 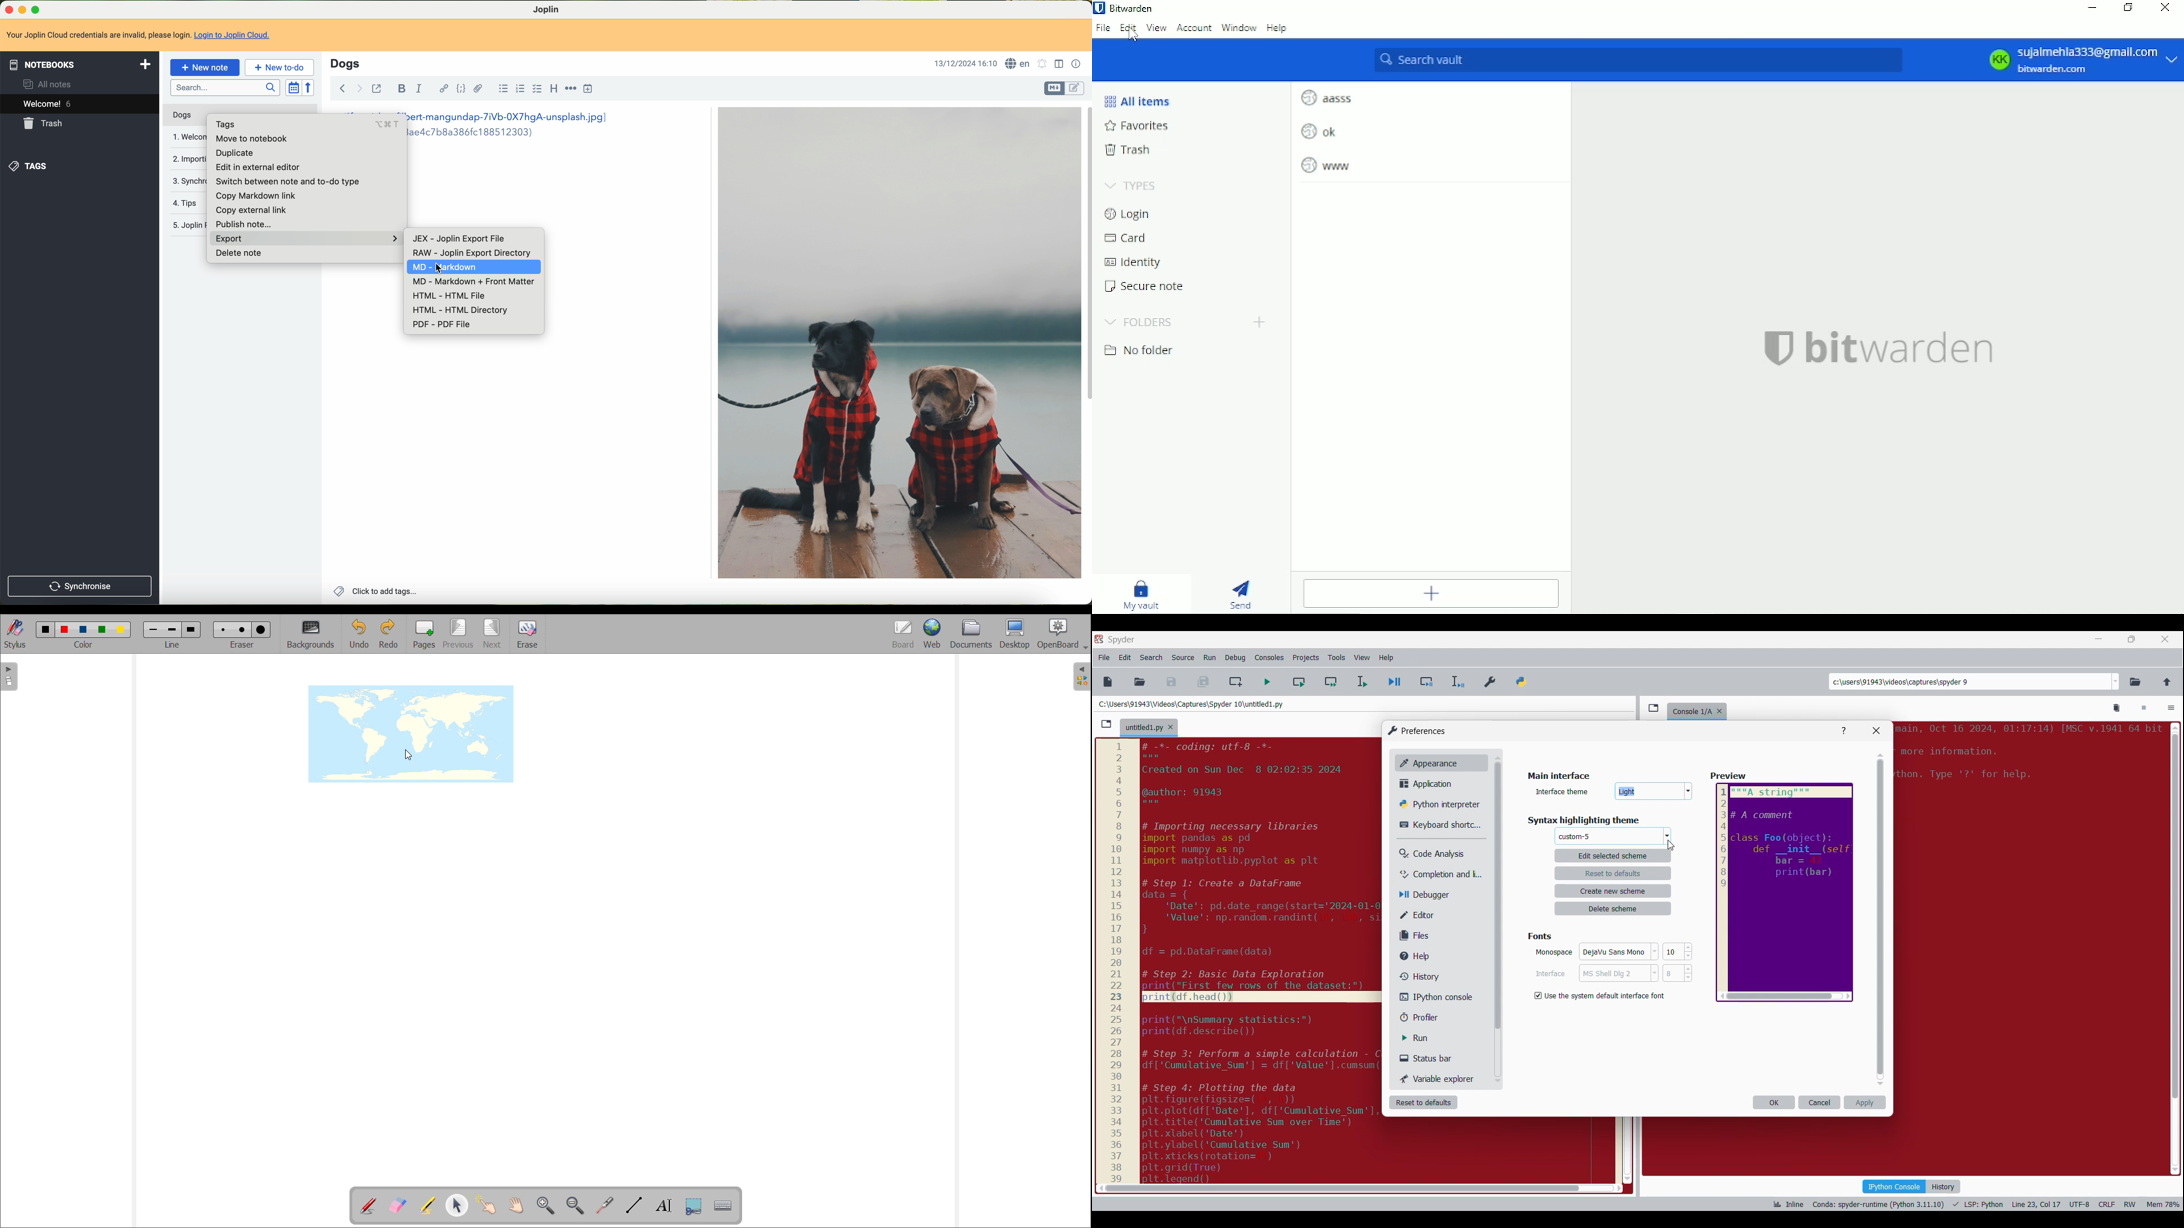 I want to click on bold, so click(x=401, y=89).